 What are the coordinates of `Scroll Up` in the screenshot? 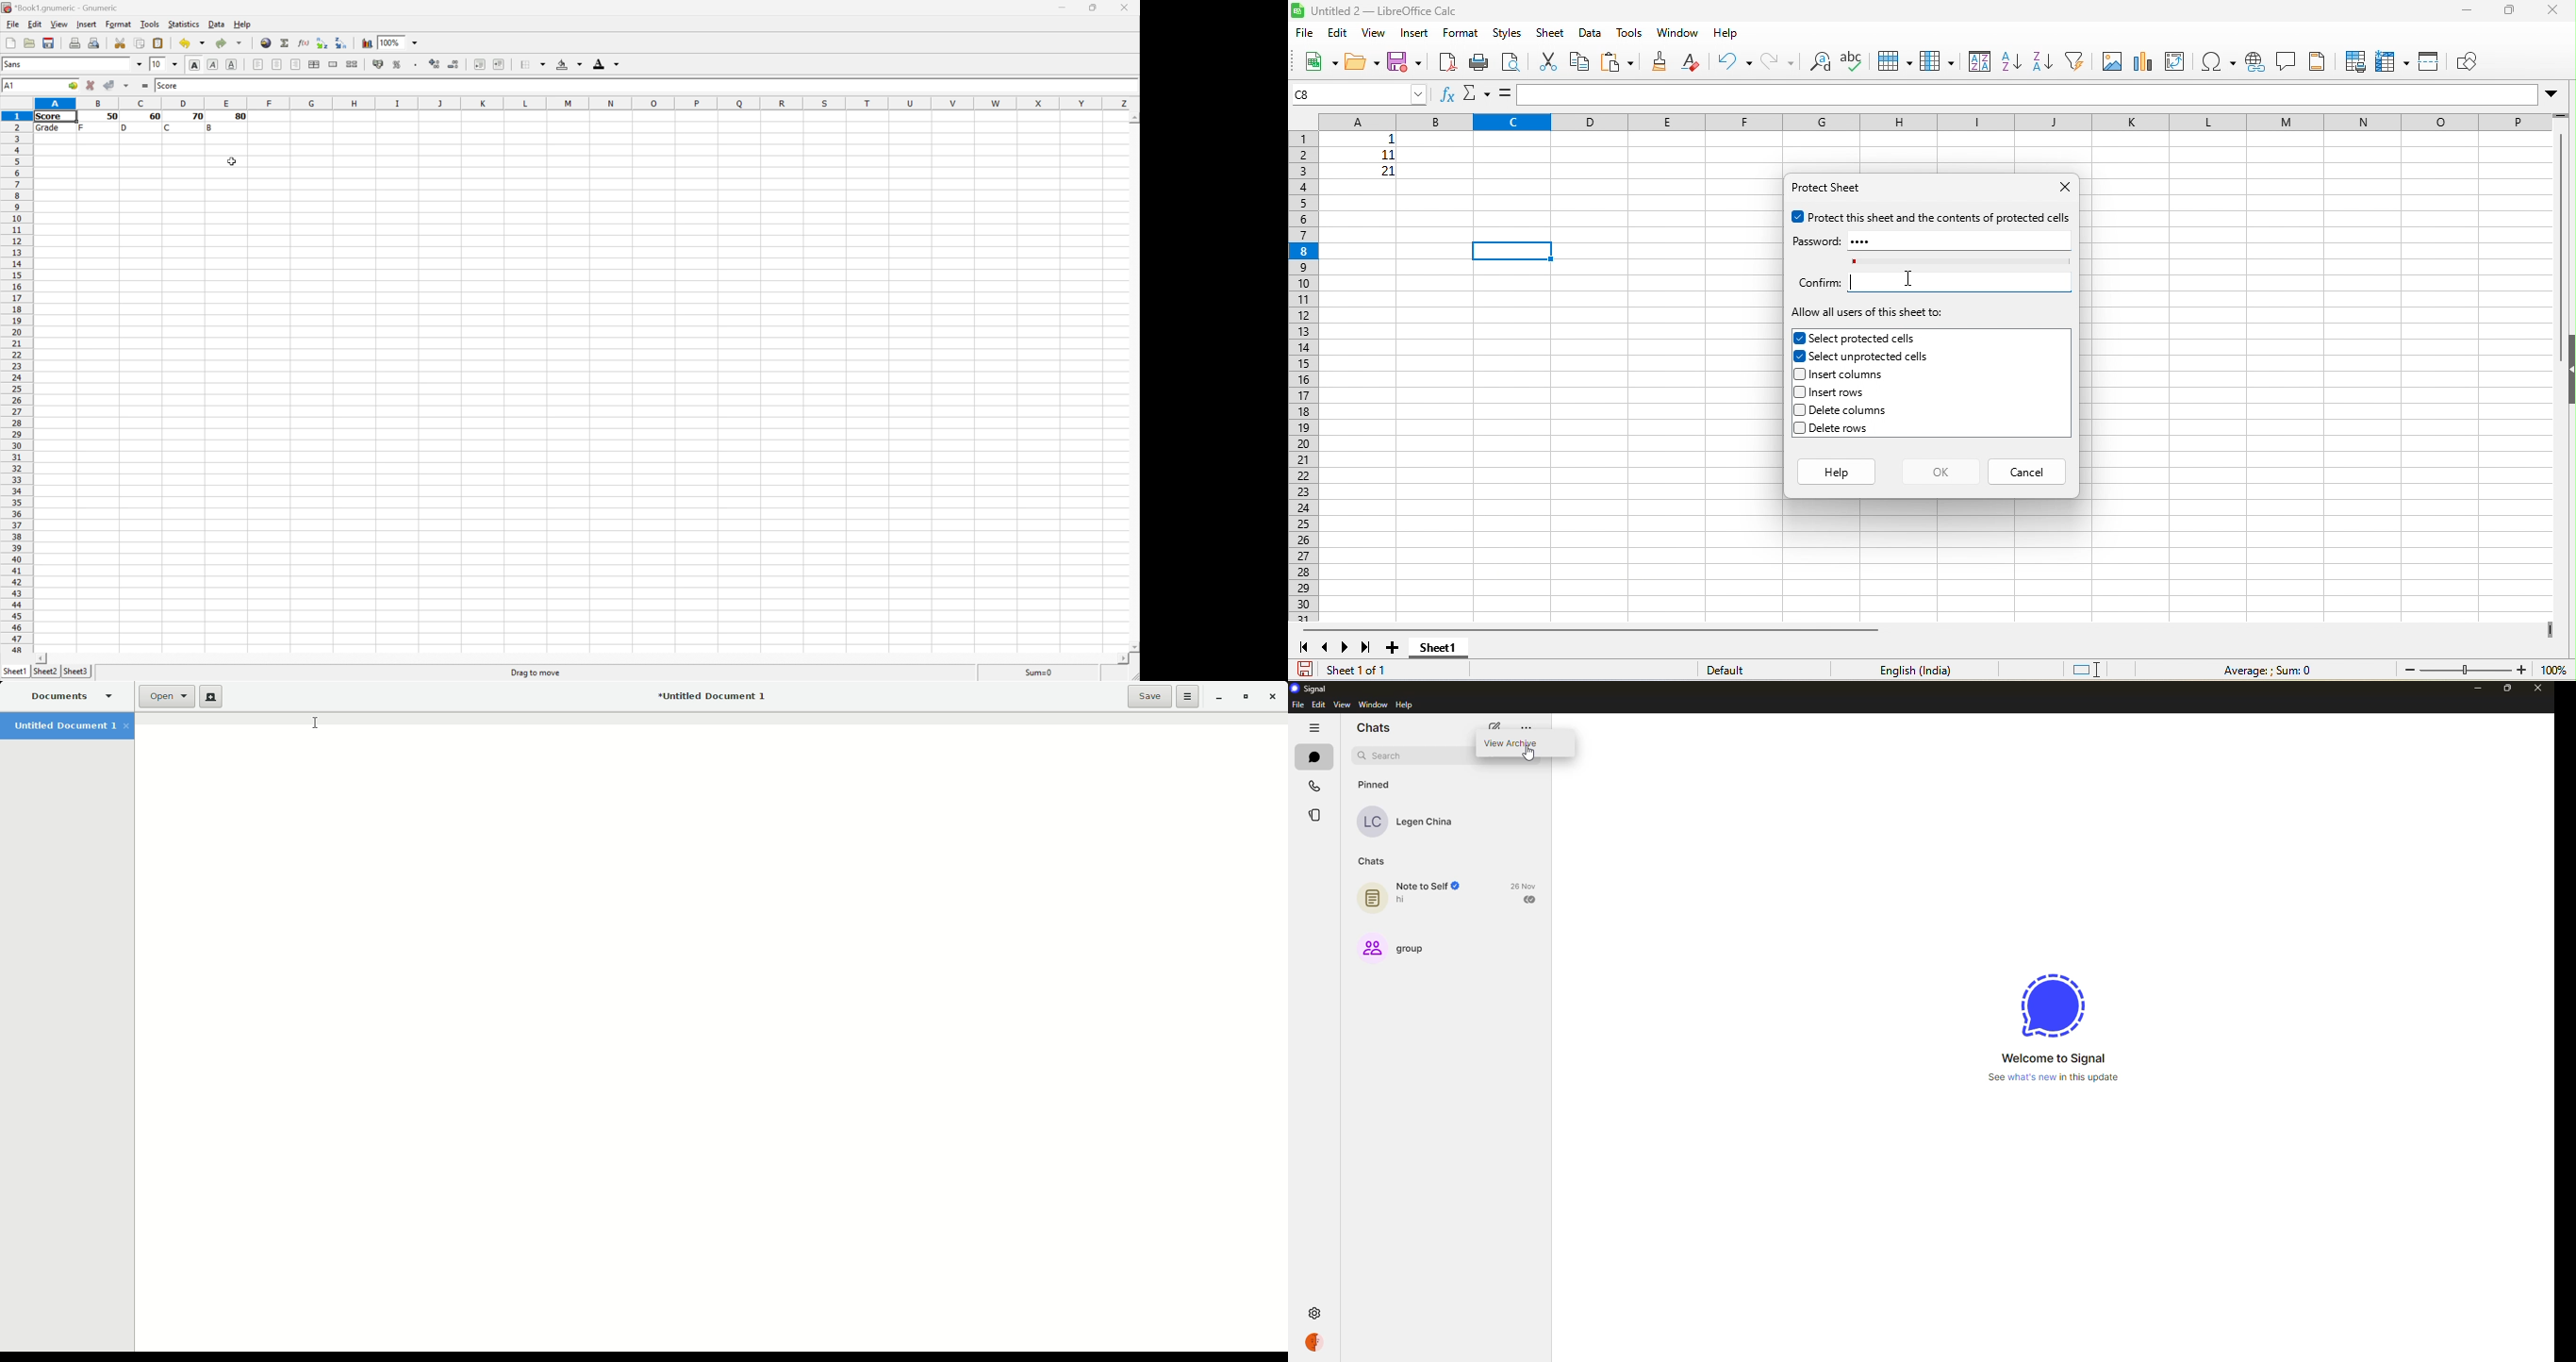 It's located at (1133, 118).